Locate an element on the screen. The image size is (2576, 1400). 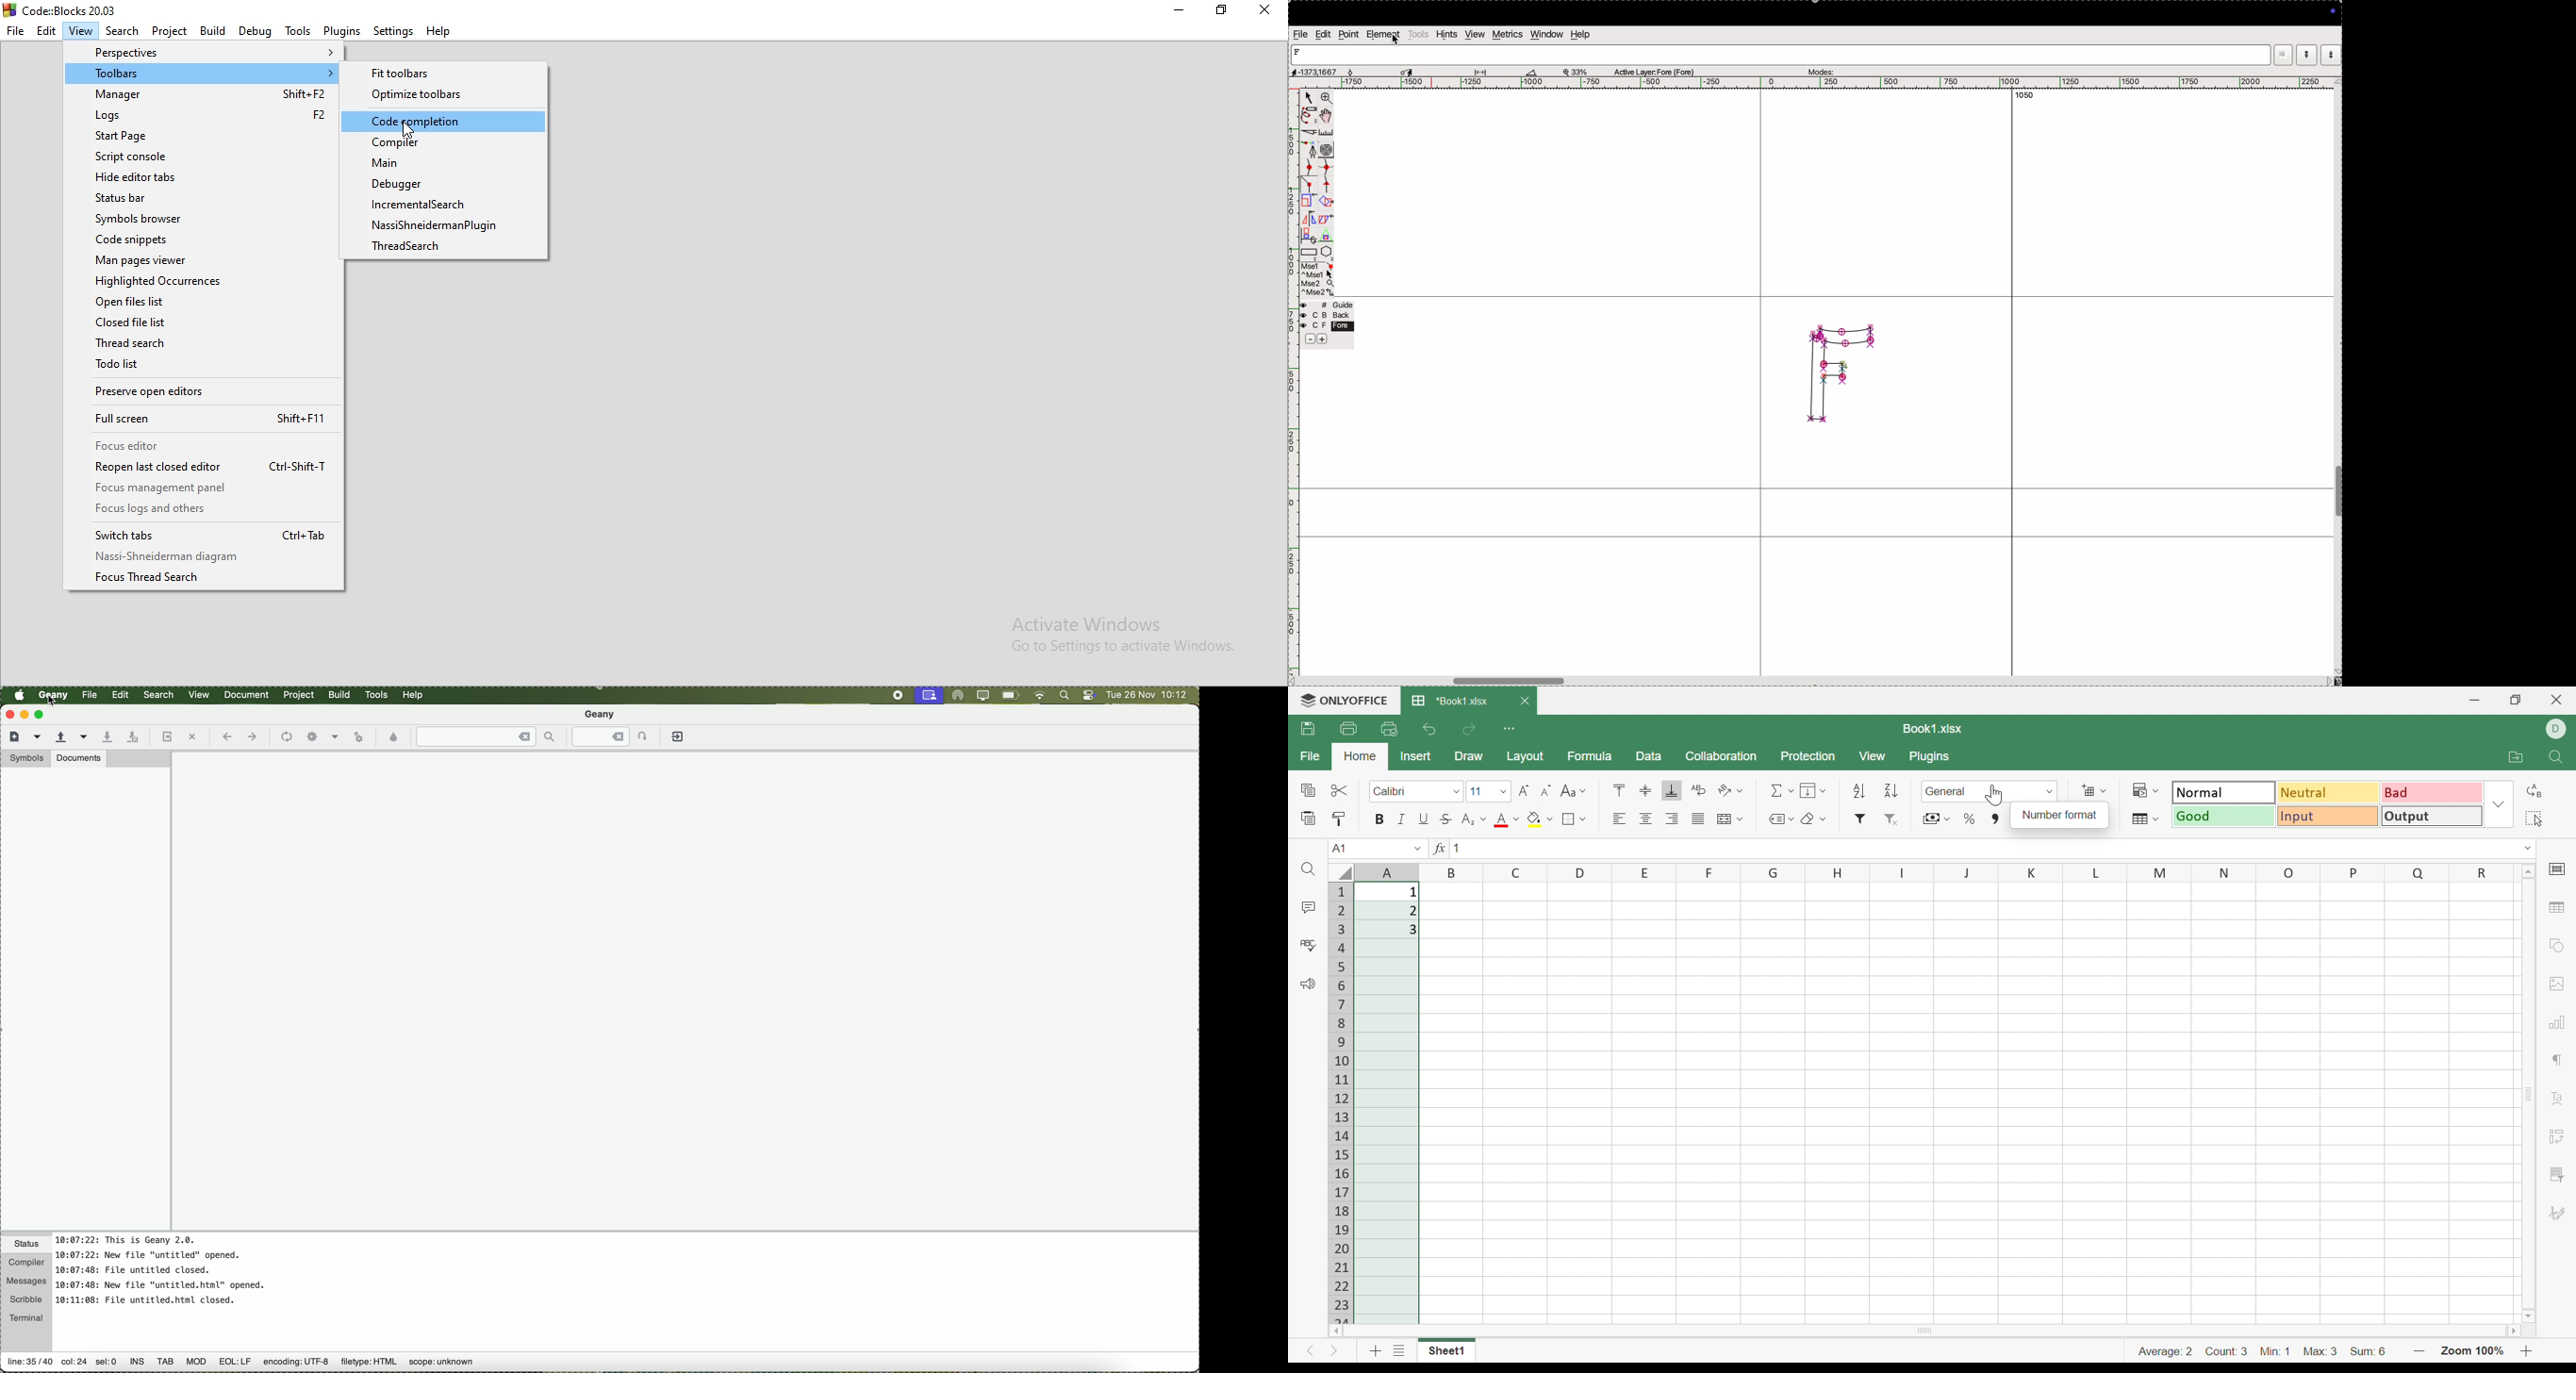
Save is located at coordinates (1307, 727).